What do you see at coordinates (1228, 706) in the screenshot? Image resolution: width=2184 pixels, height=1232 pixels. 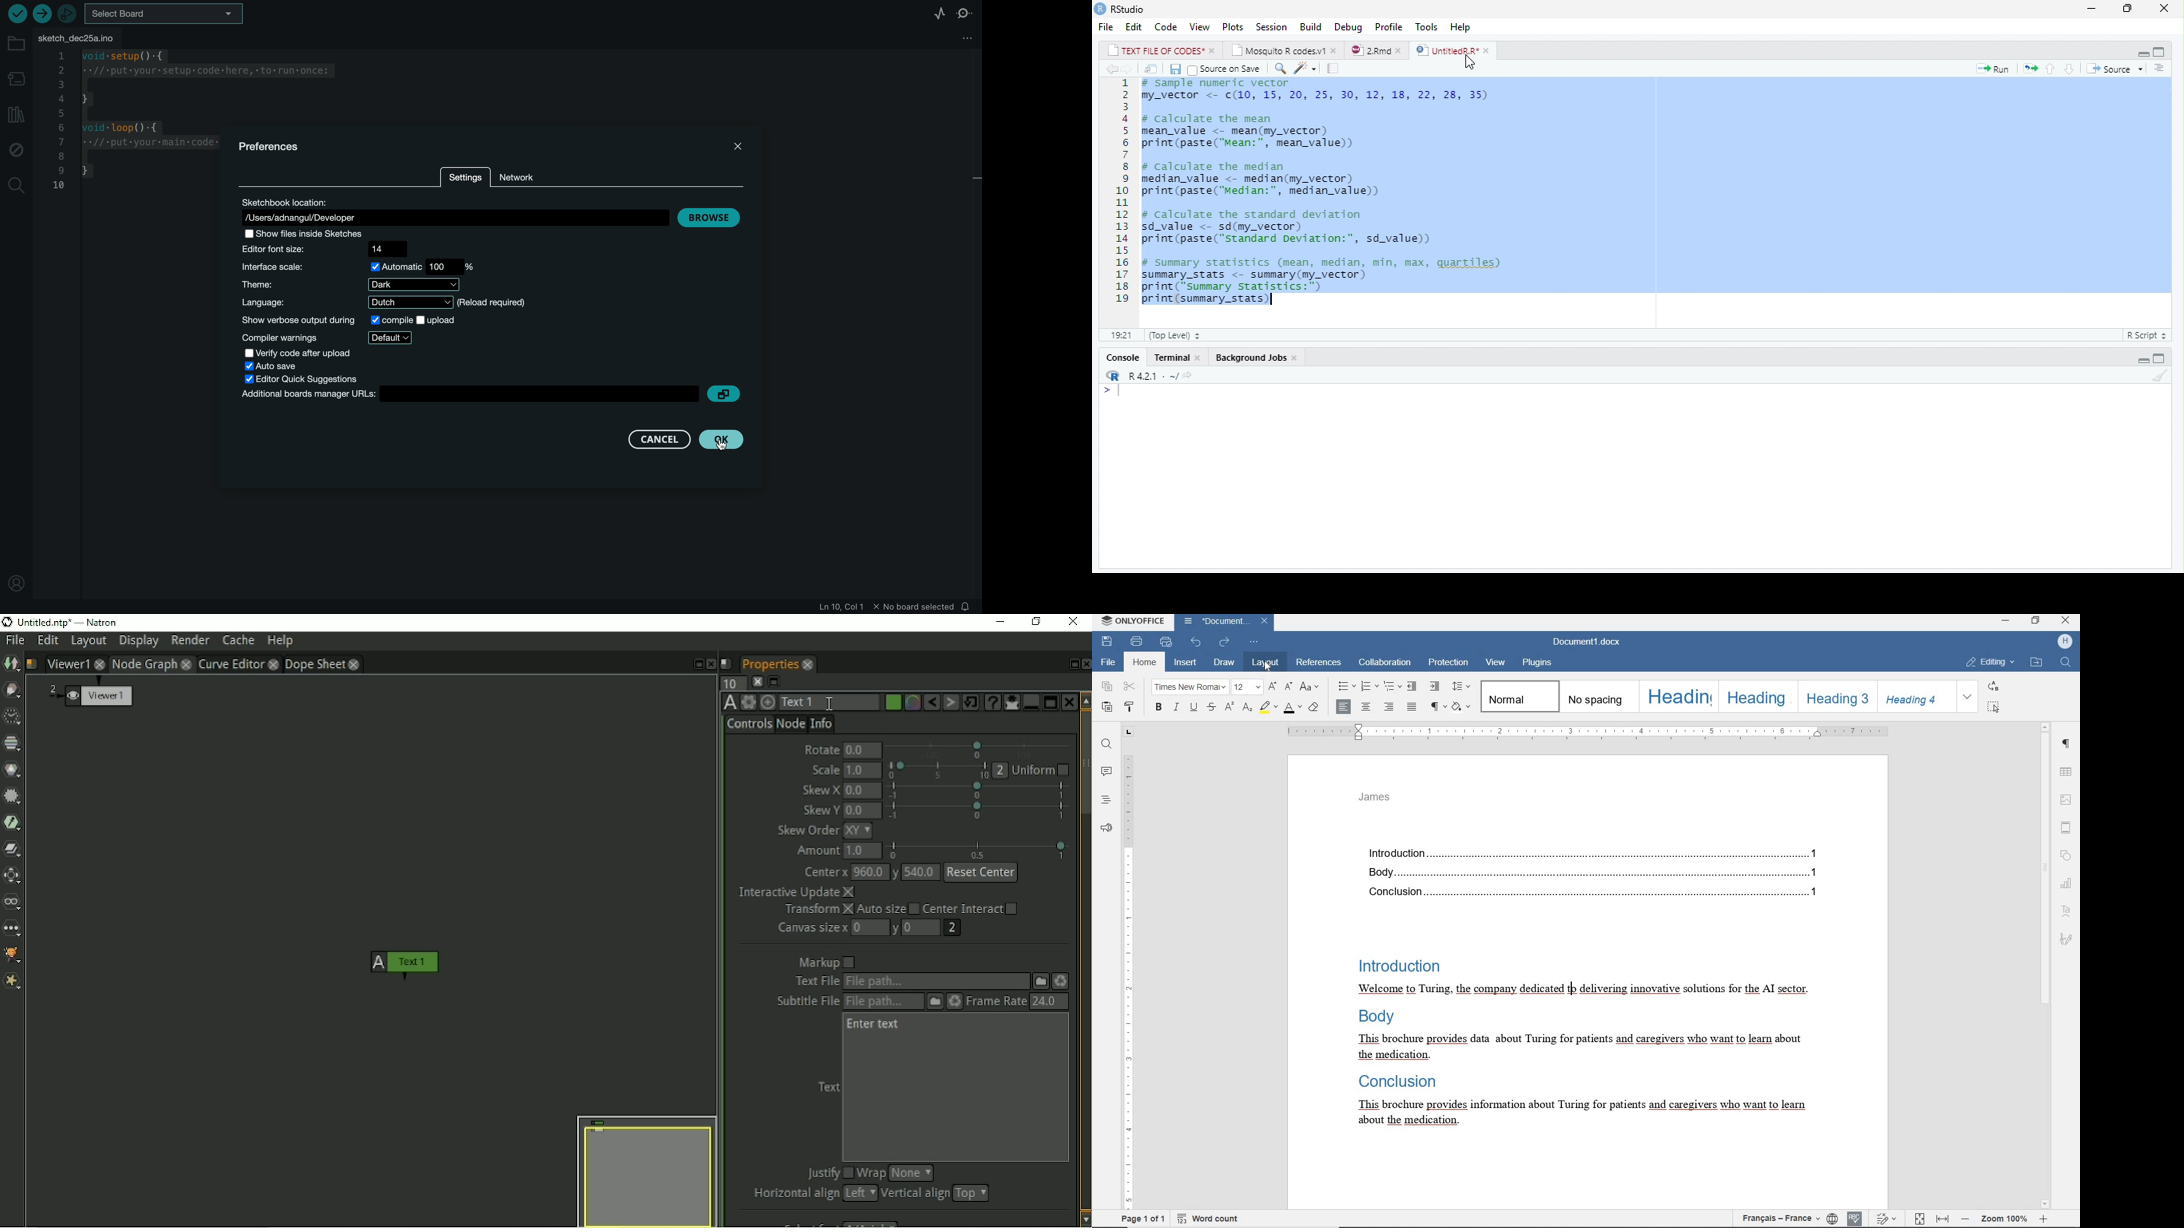 I see `superscript` at bounding box center [1228, 706].